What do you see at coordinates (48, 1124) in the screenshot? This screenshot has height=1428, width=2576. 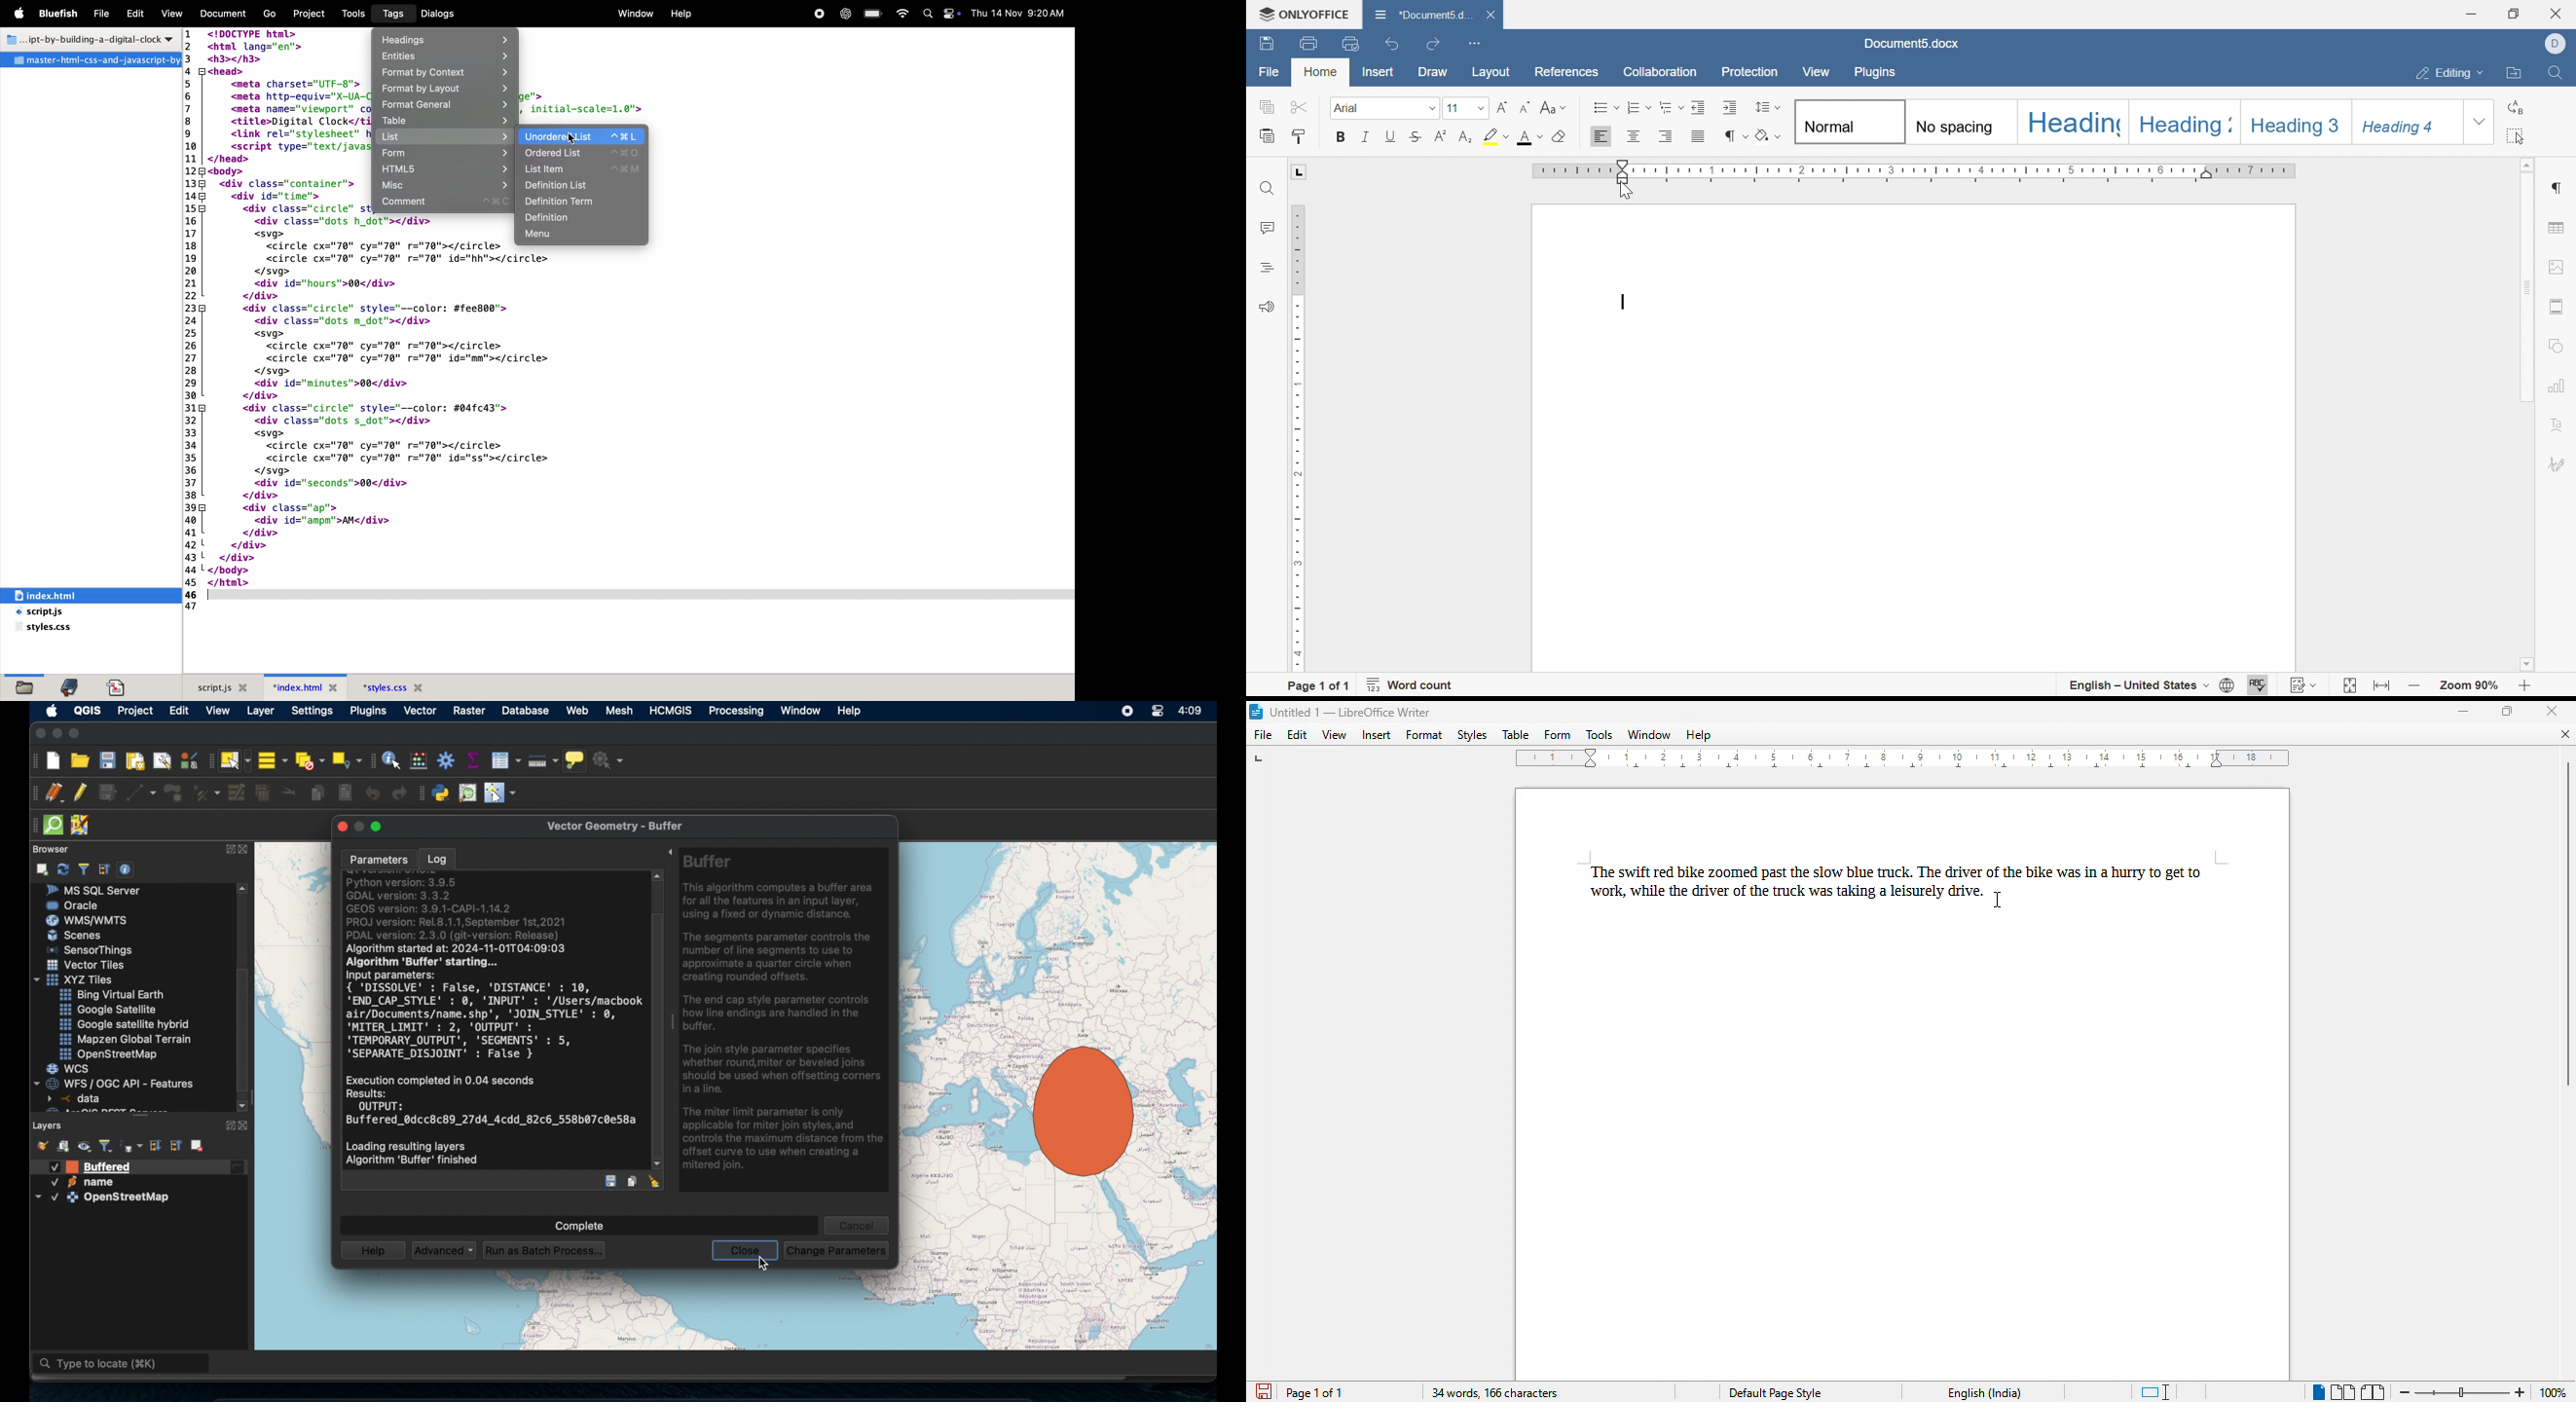 I see `layers` at bounding box center [48, 1124].